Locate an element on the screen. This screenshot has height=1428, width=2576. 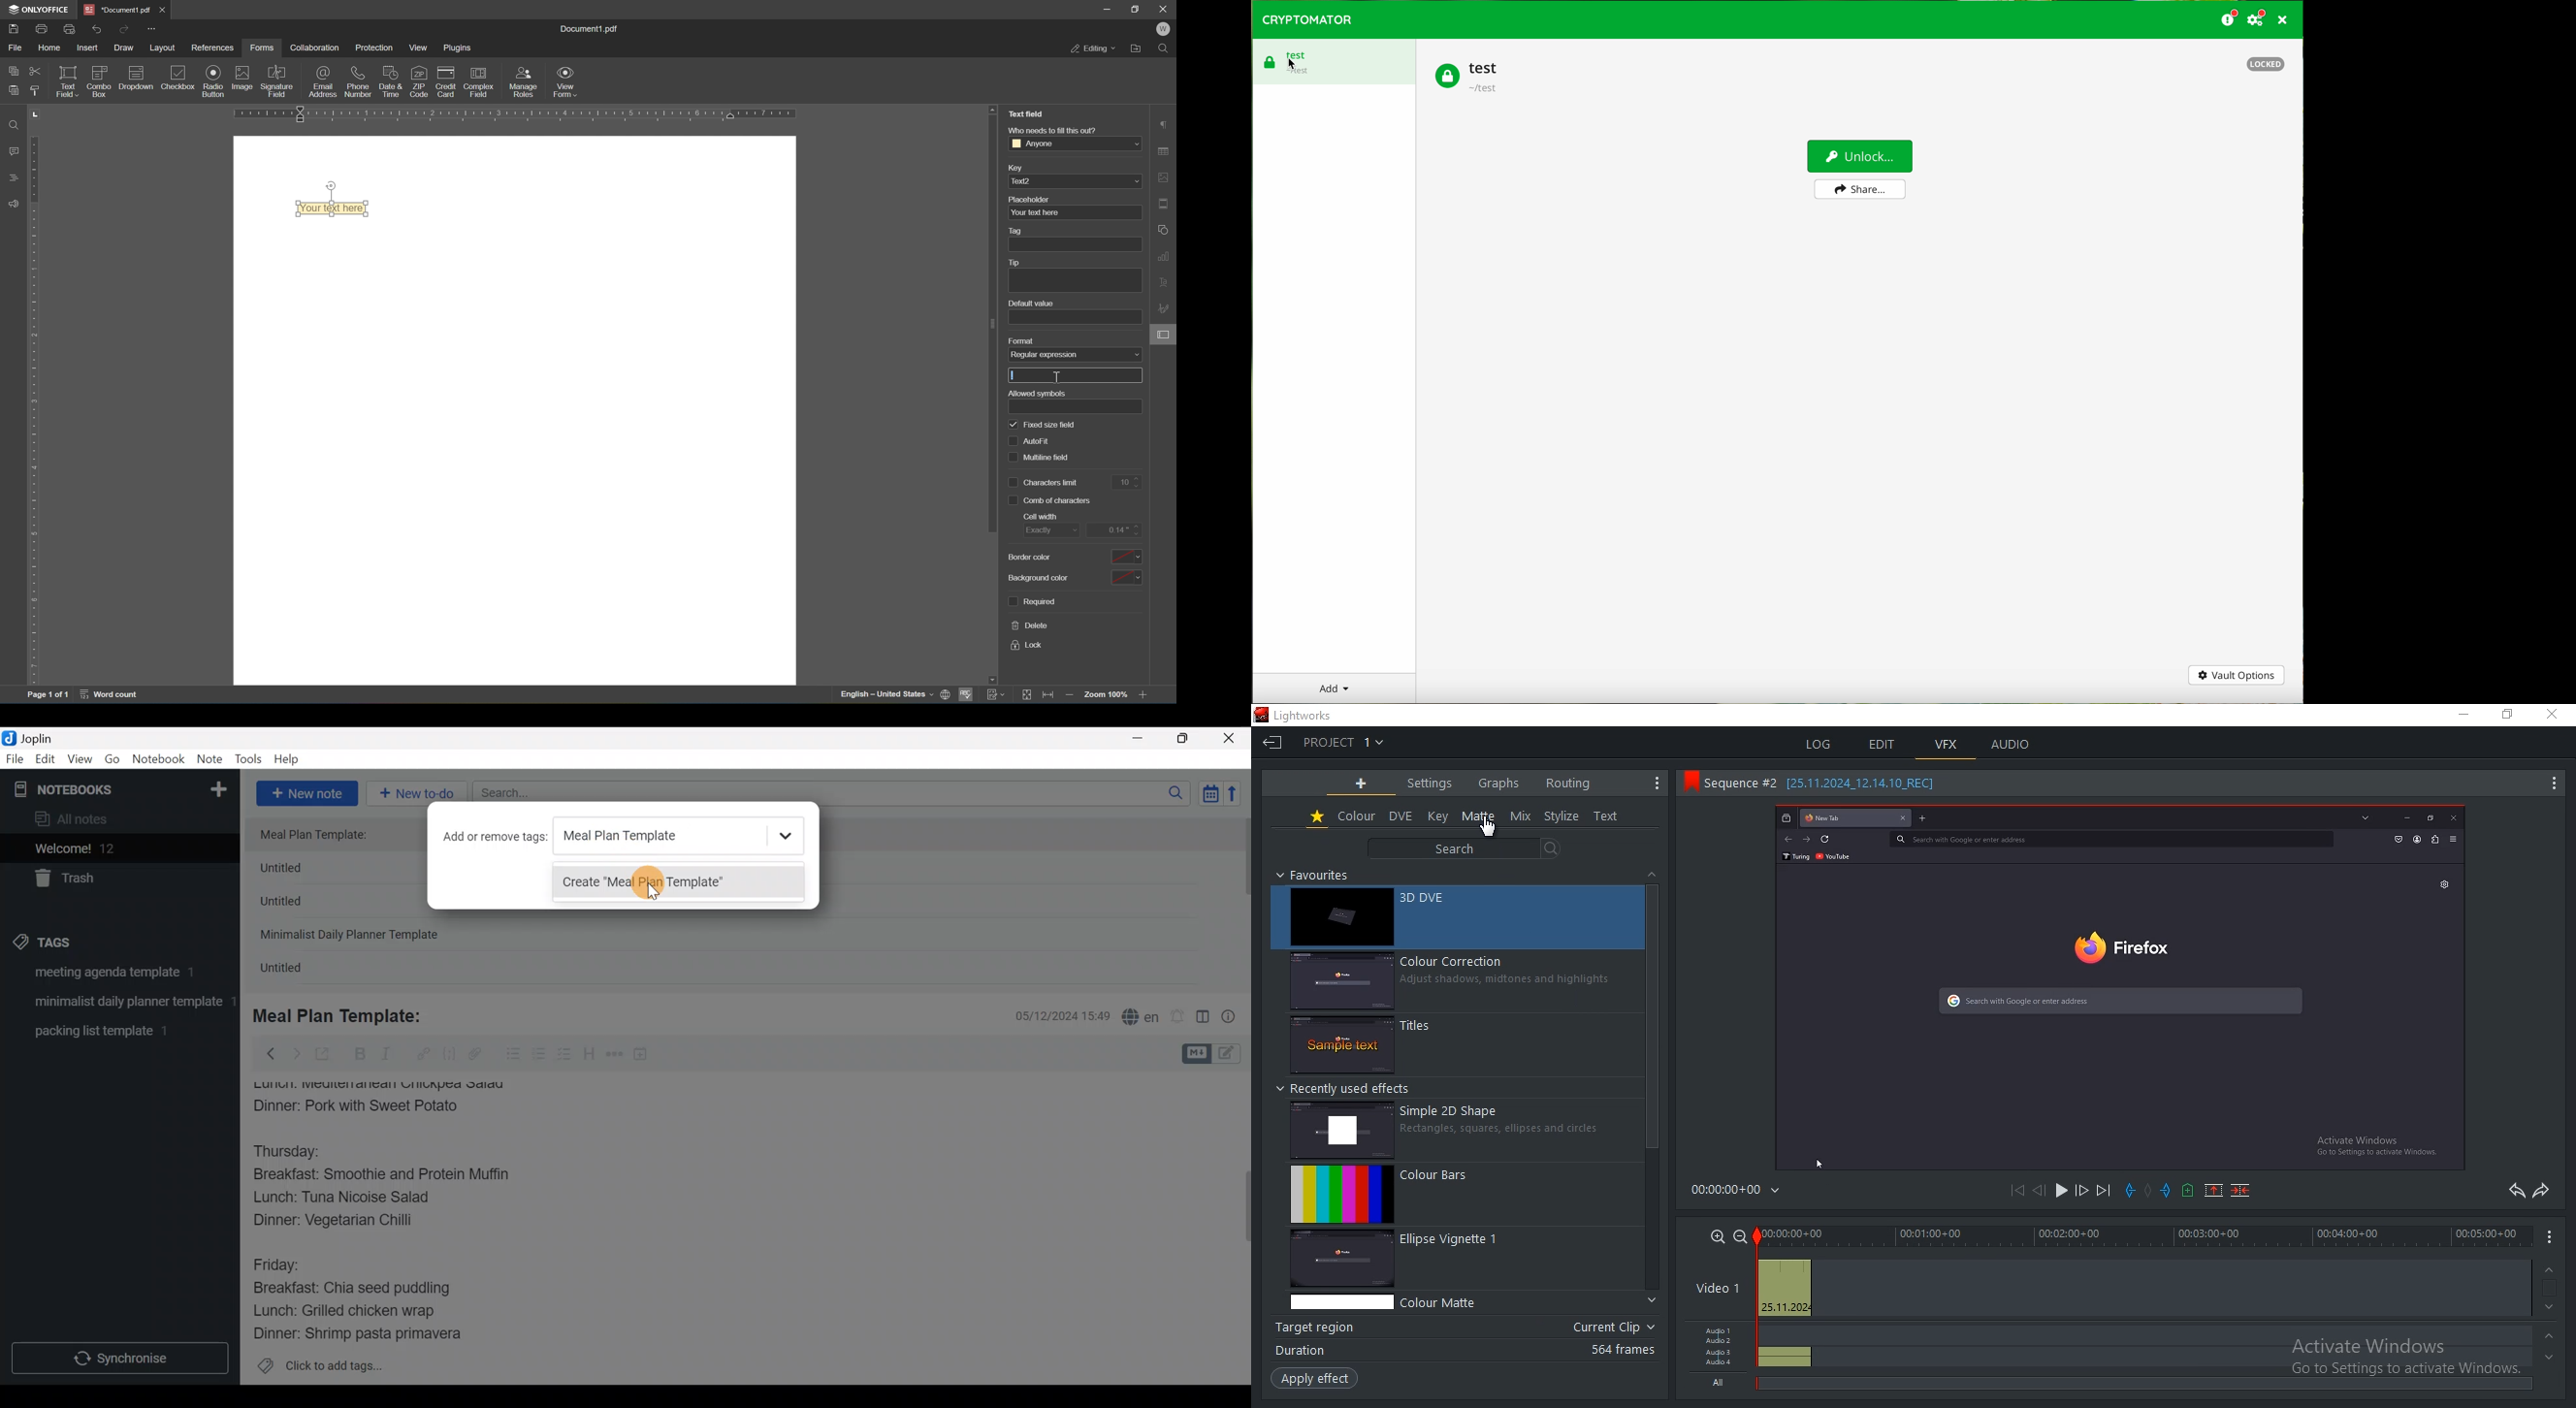
Click to add tags is located at coordinates (319, 1370).